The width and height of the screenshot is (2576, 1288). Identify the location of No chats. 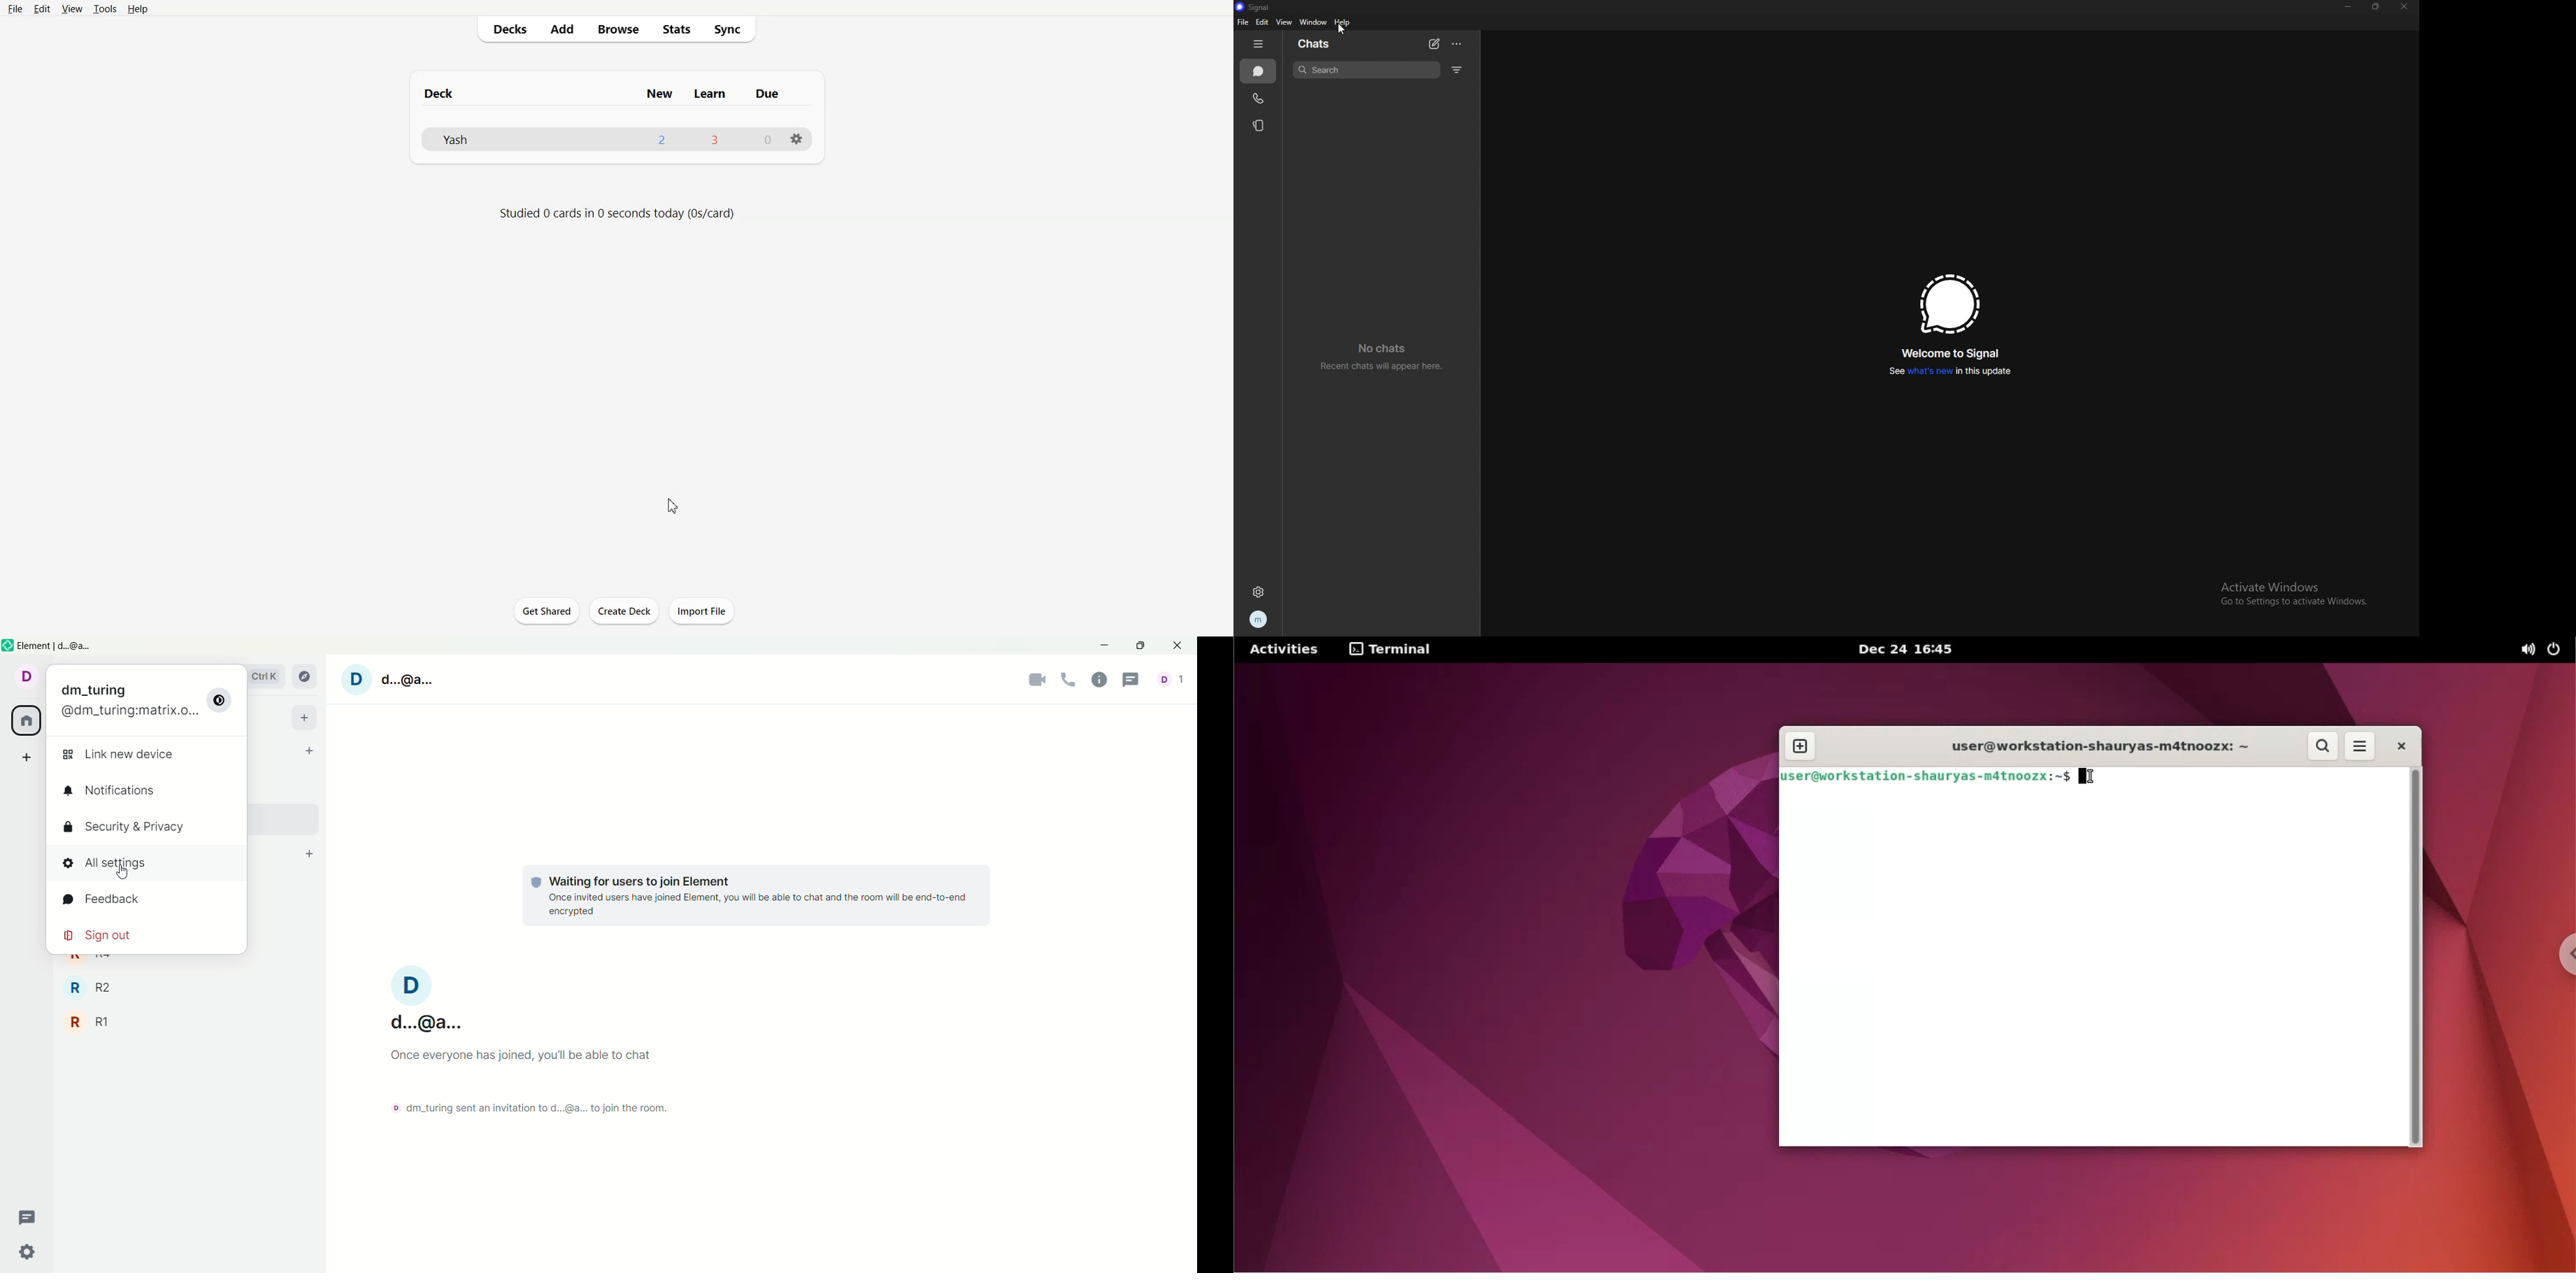
(1383, 345).